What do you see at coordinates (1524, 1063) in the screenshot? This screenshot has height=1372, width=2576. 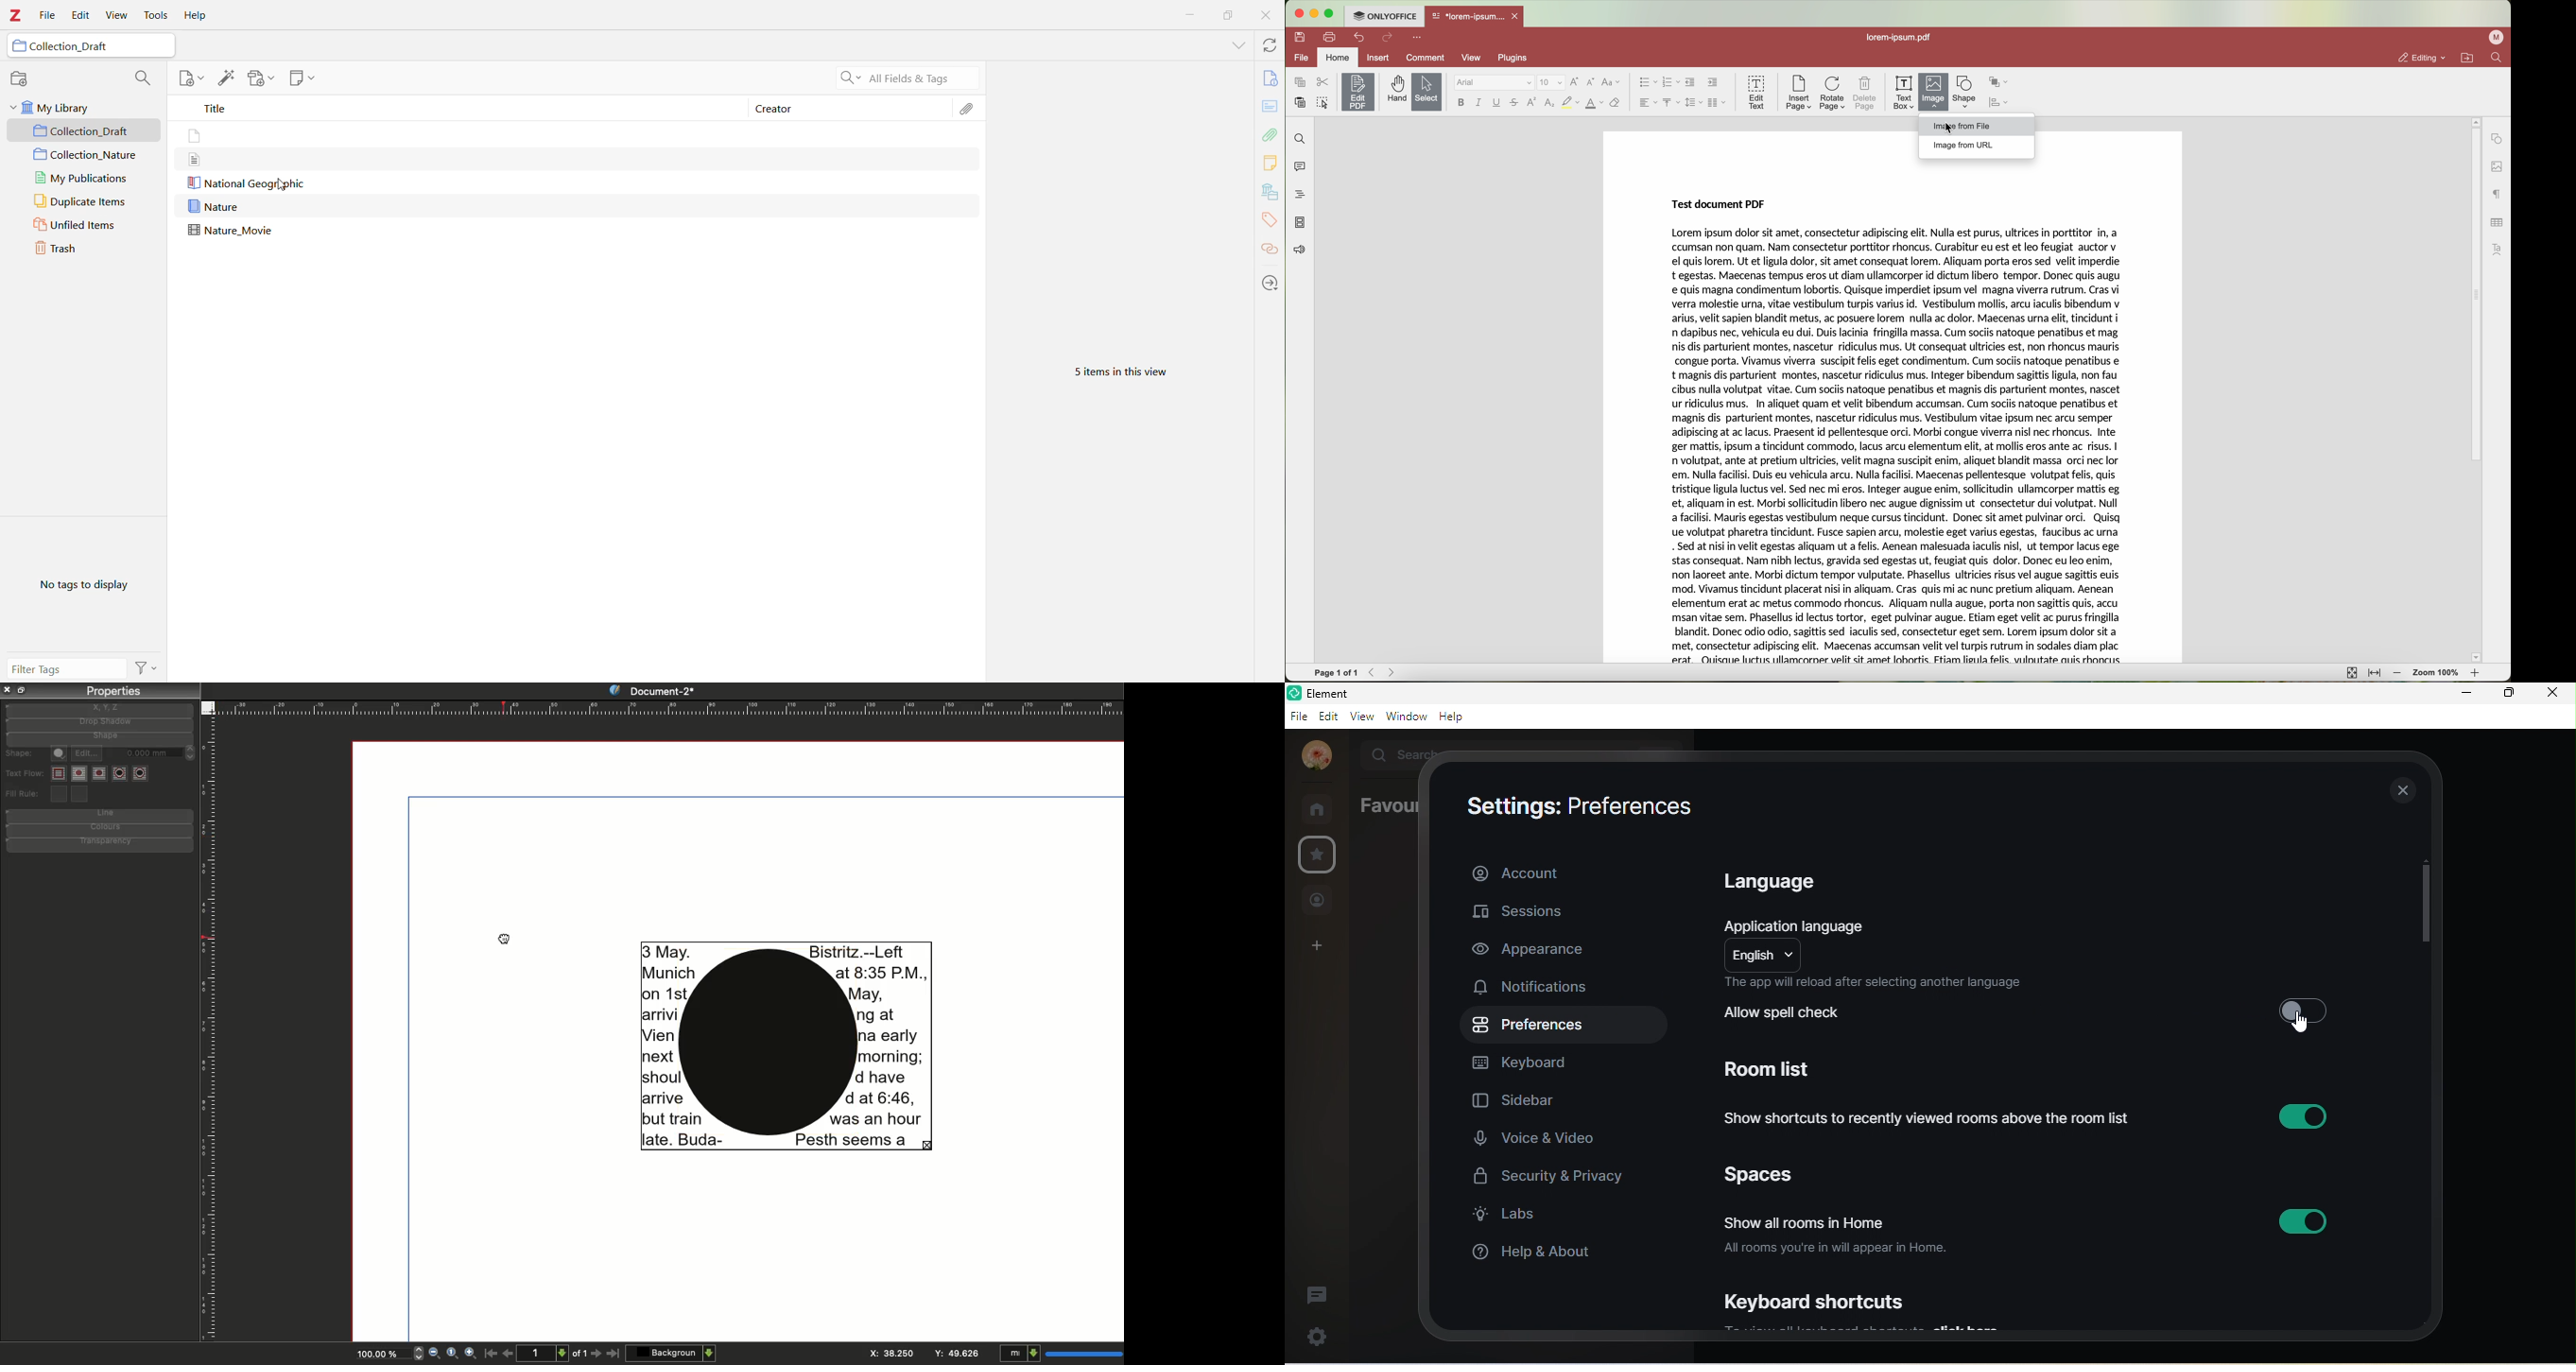 I see `keyboard` at bounding box center [1524, 1063].